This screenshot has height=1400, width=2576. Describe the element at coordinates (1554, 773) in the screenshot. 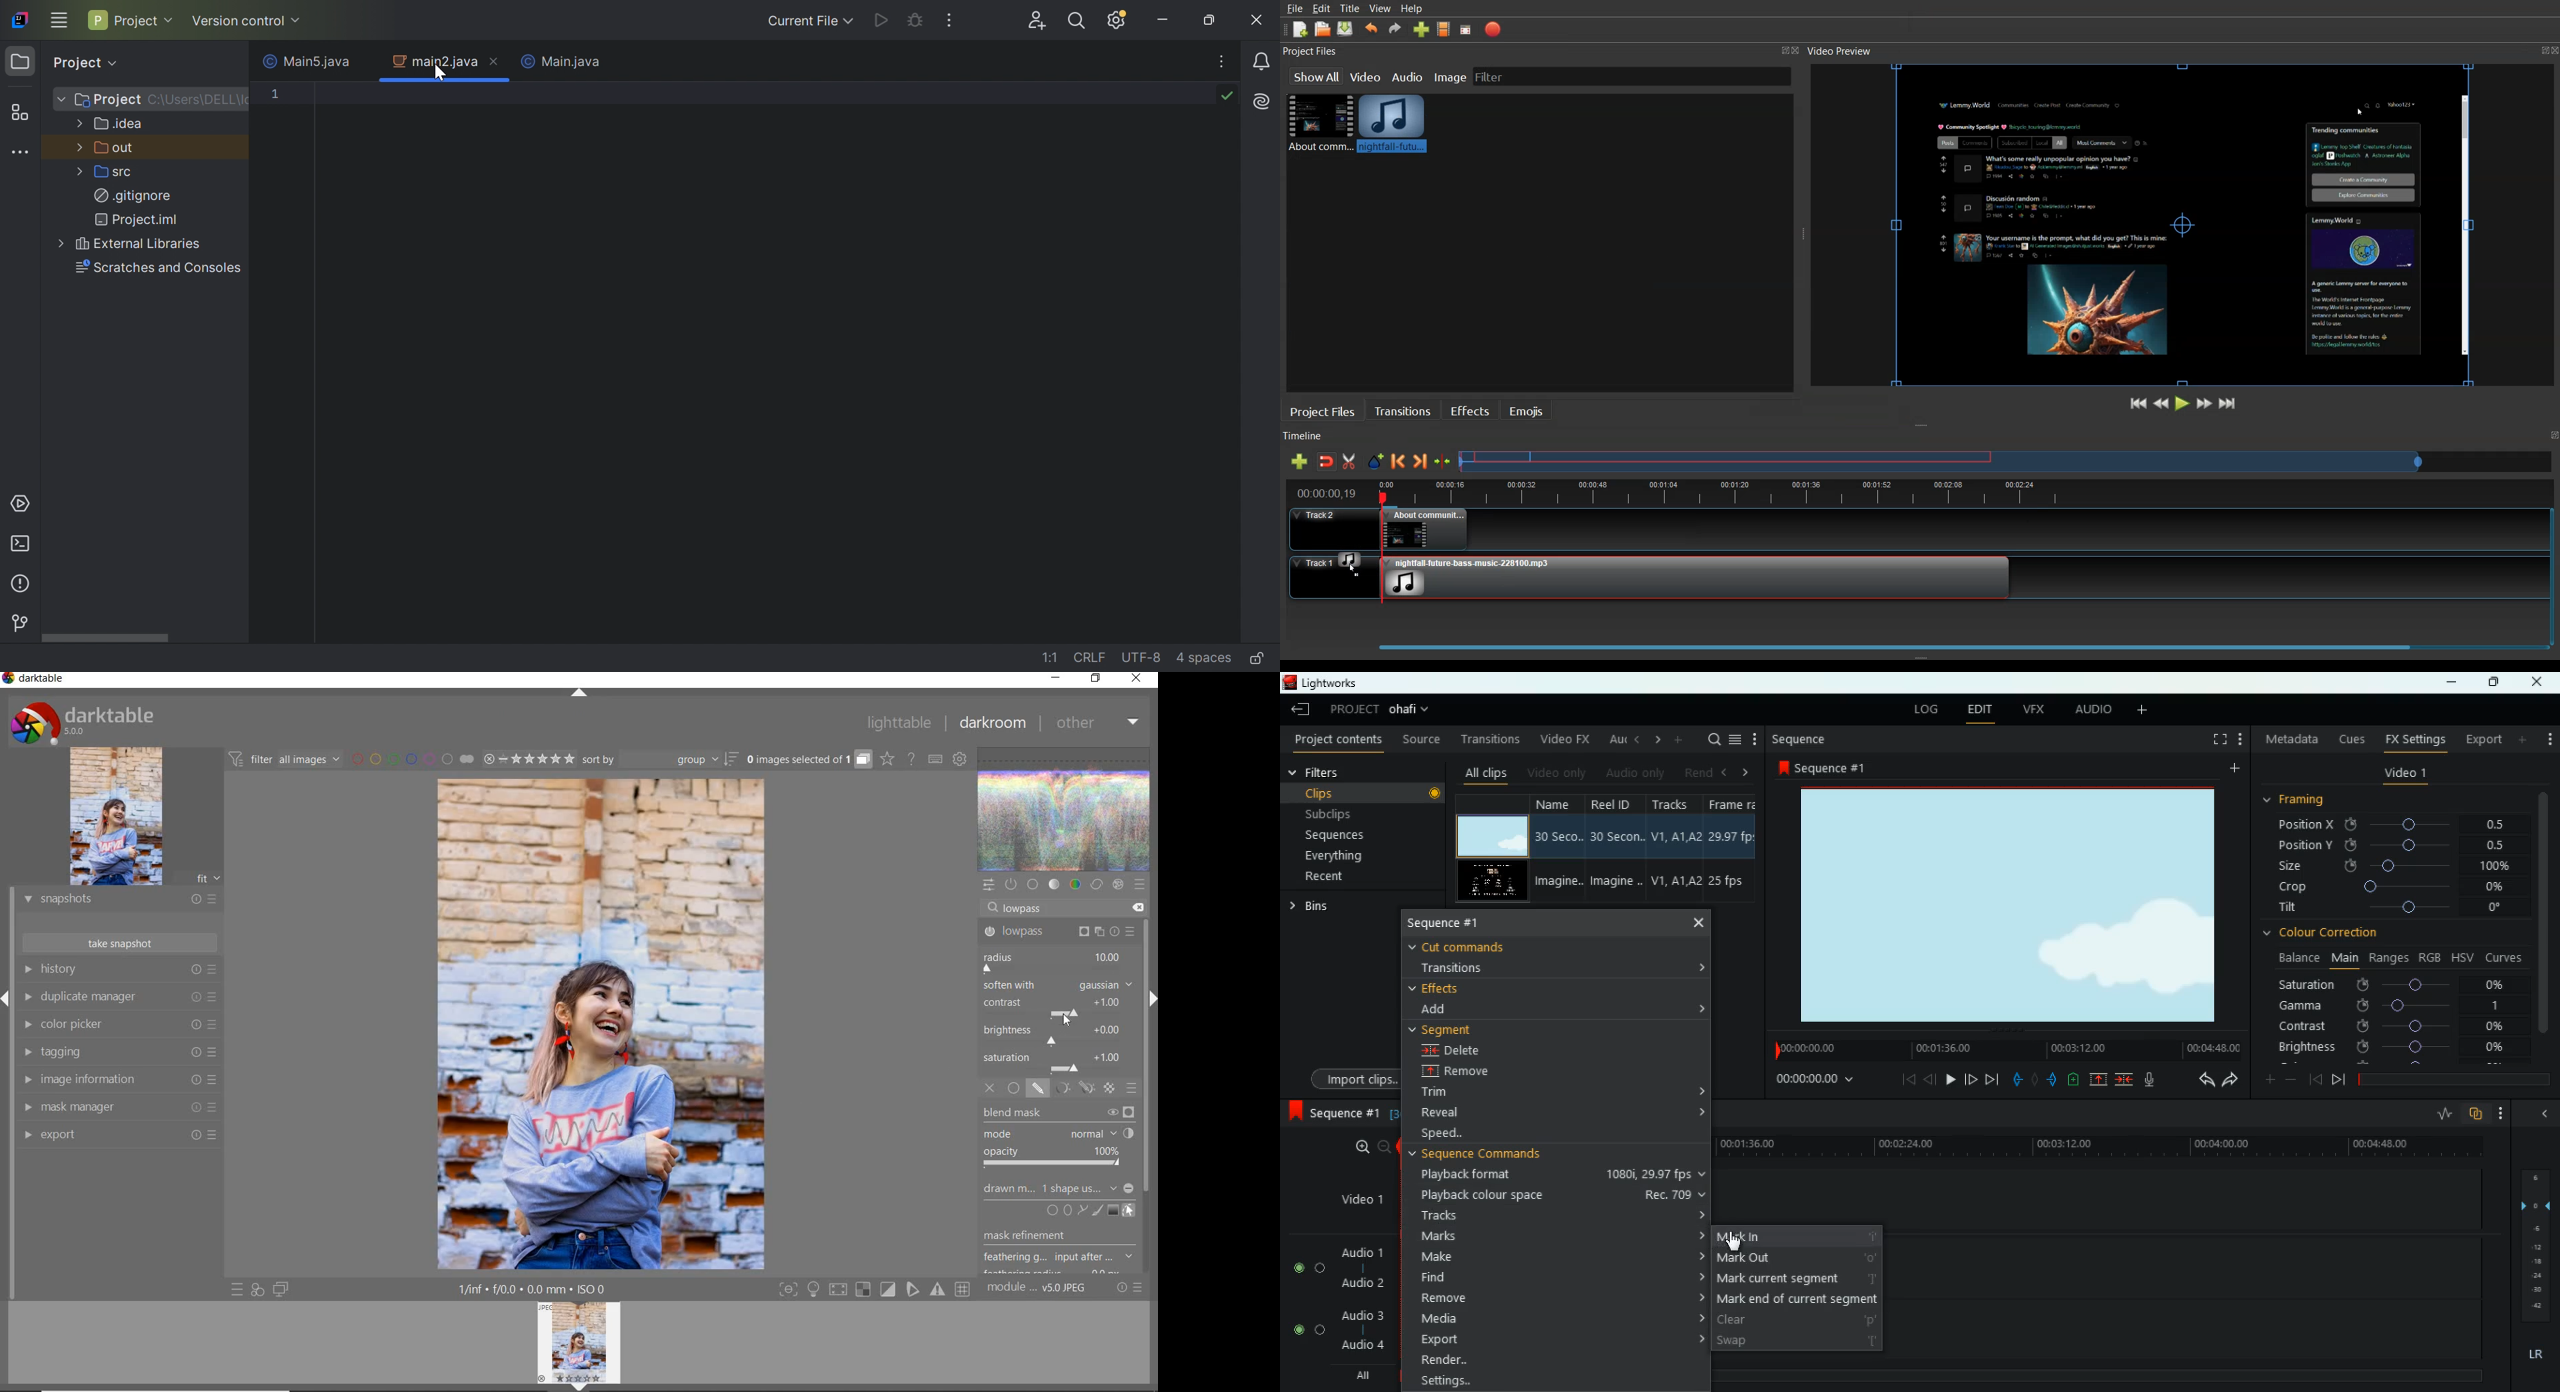

I see `video only` at that location.